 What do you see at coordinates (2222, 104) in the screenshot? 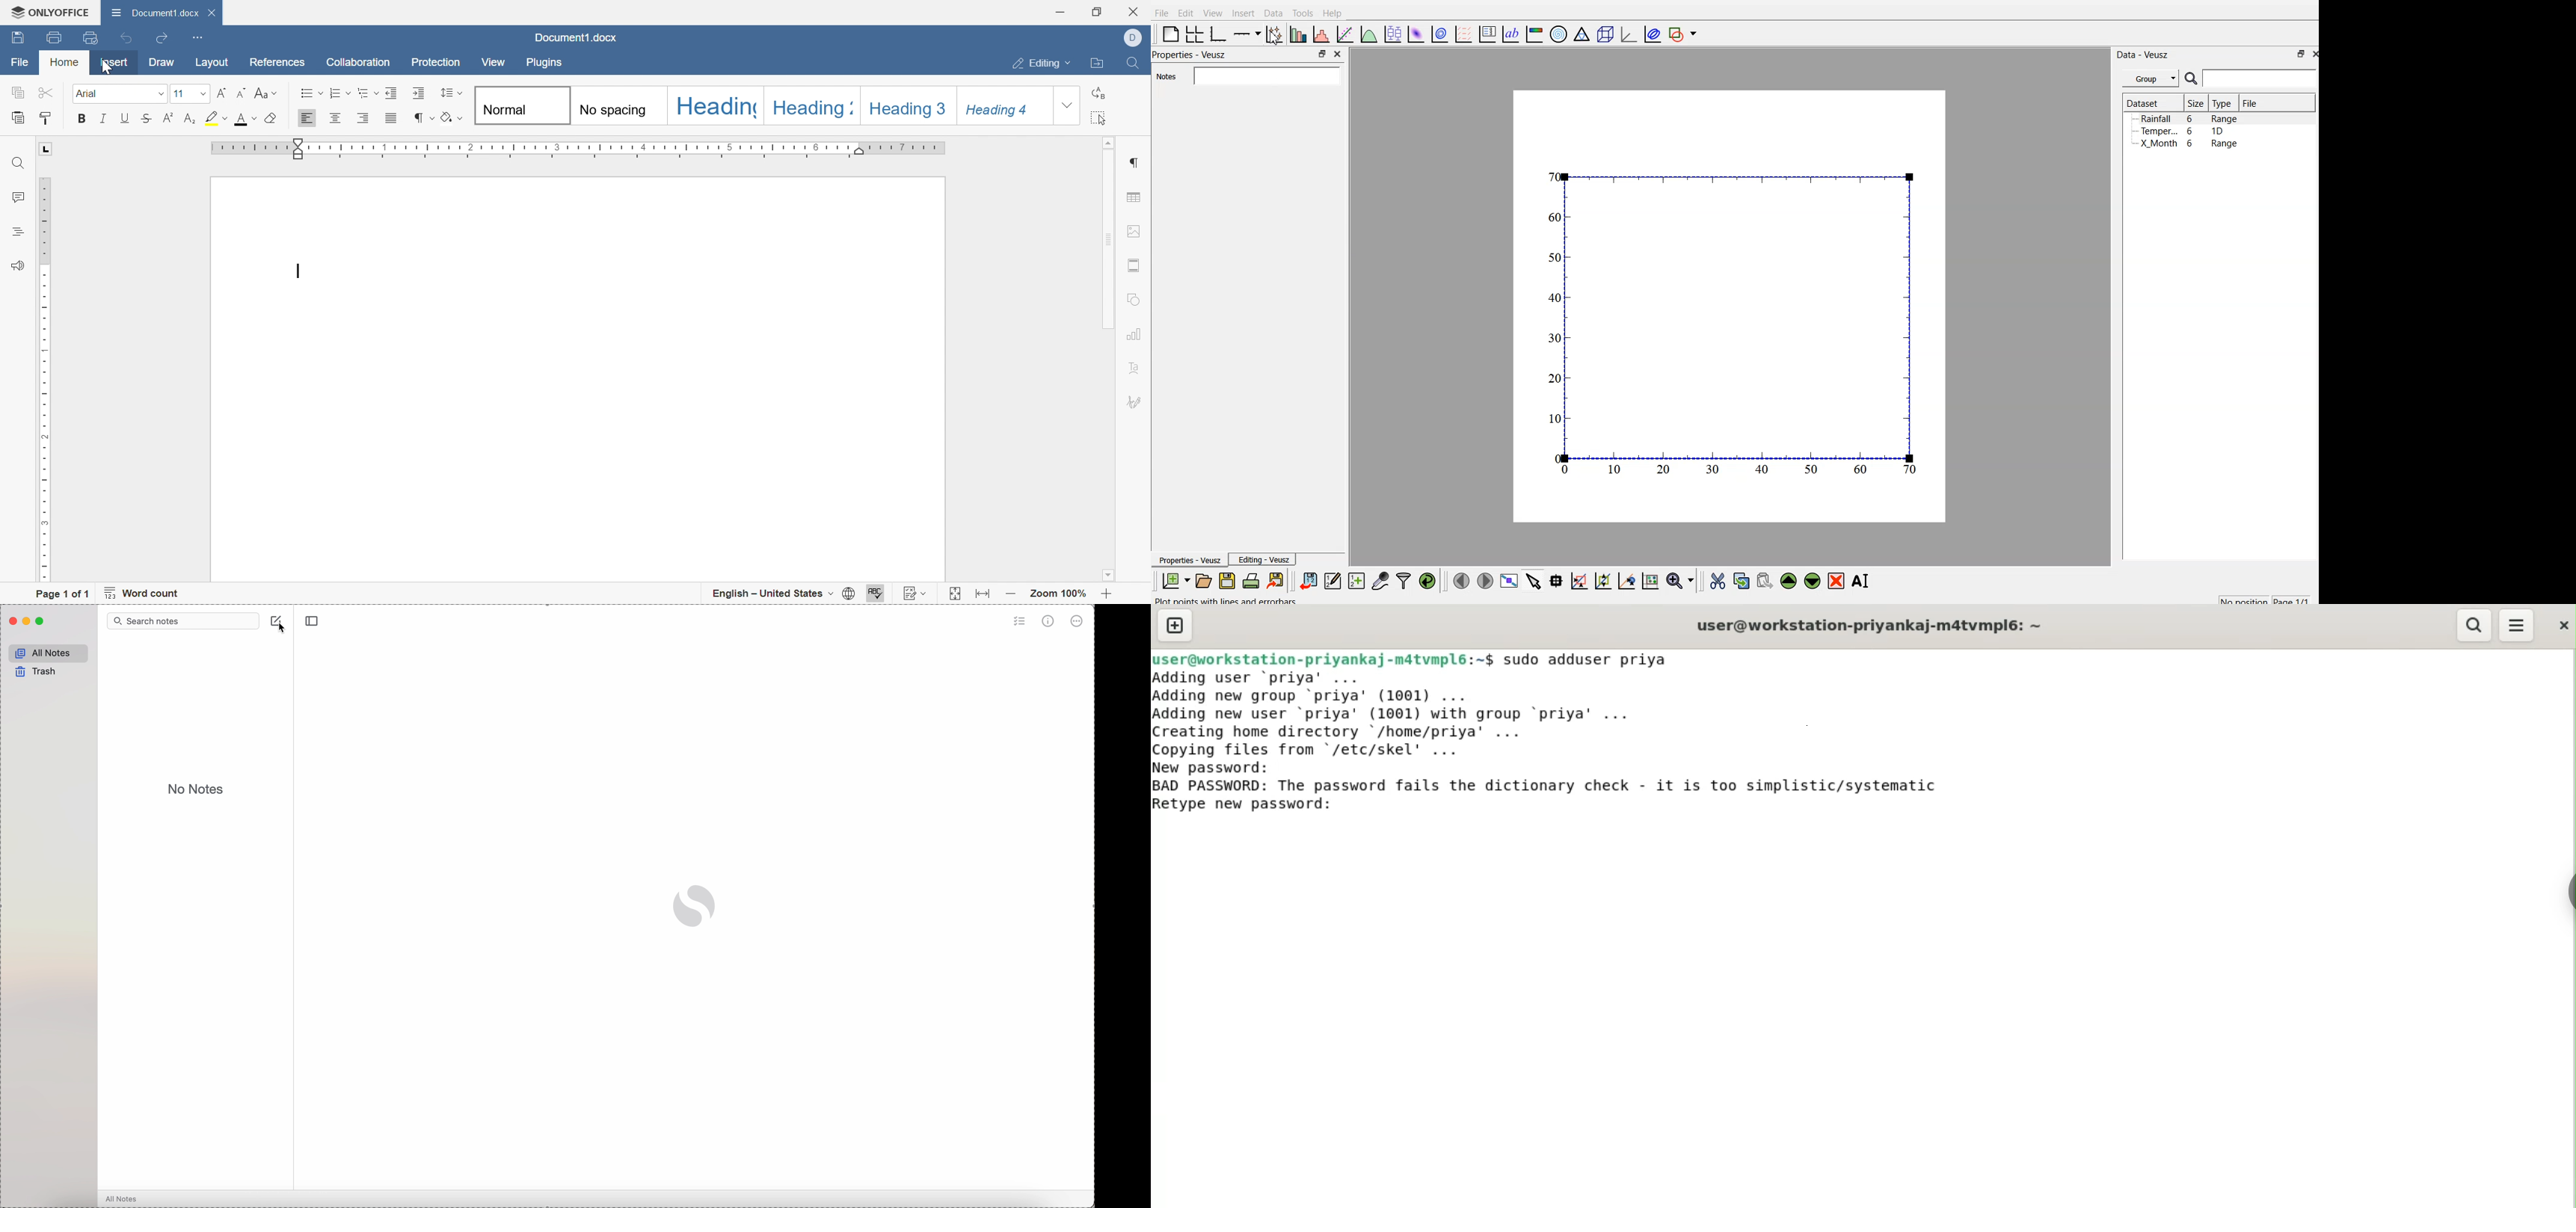
I see `Type` at bounding box center [2222, 104].